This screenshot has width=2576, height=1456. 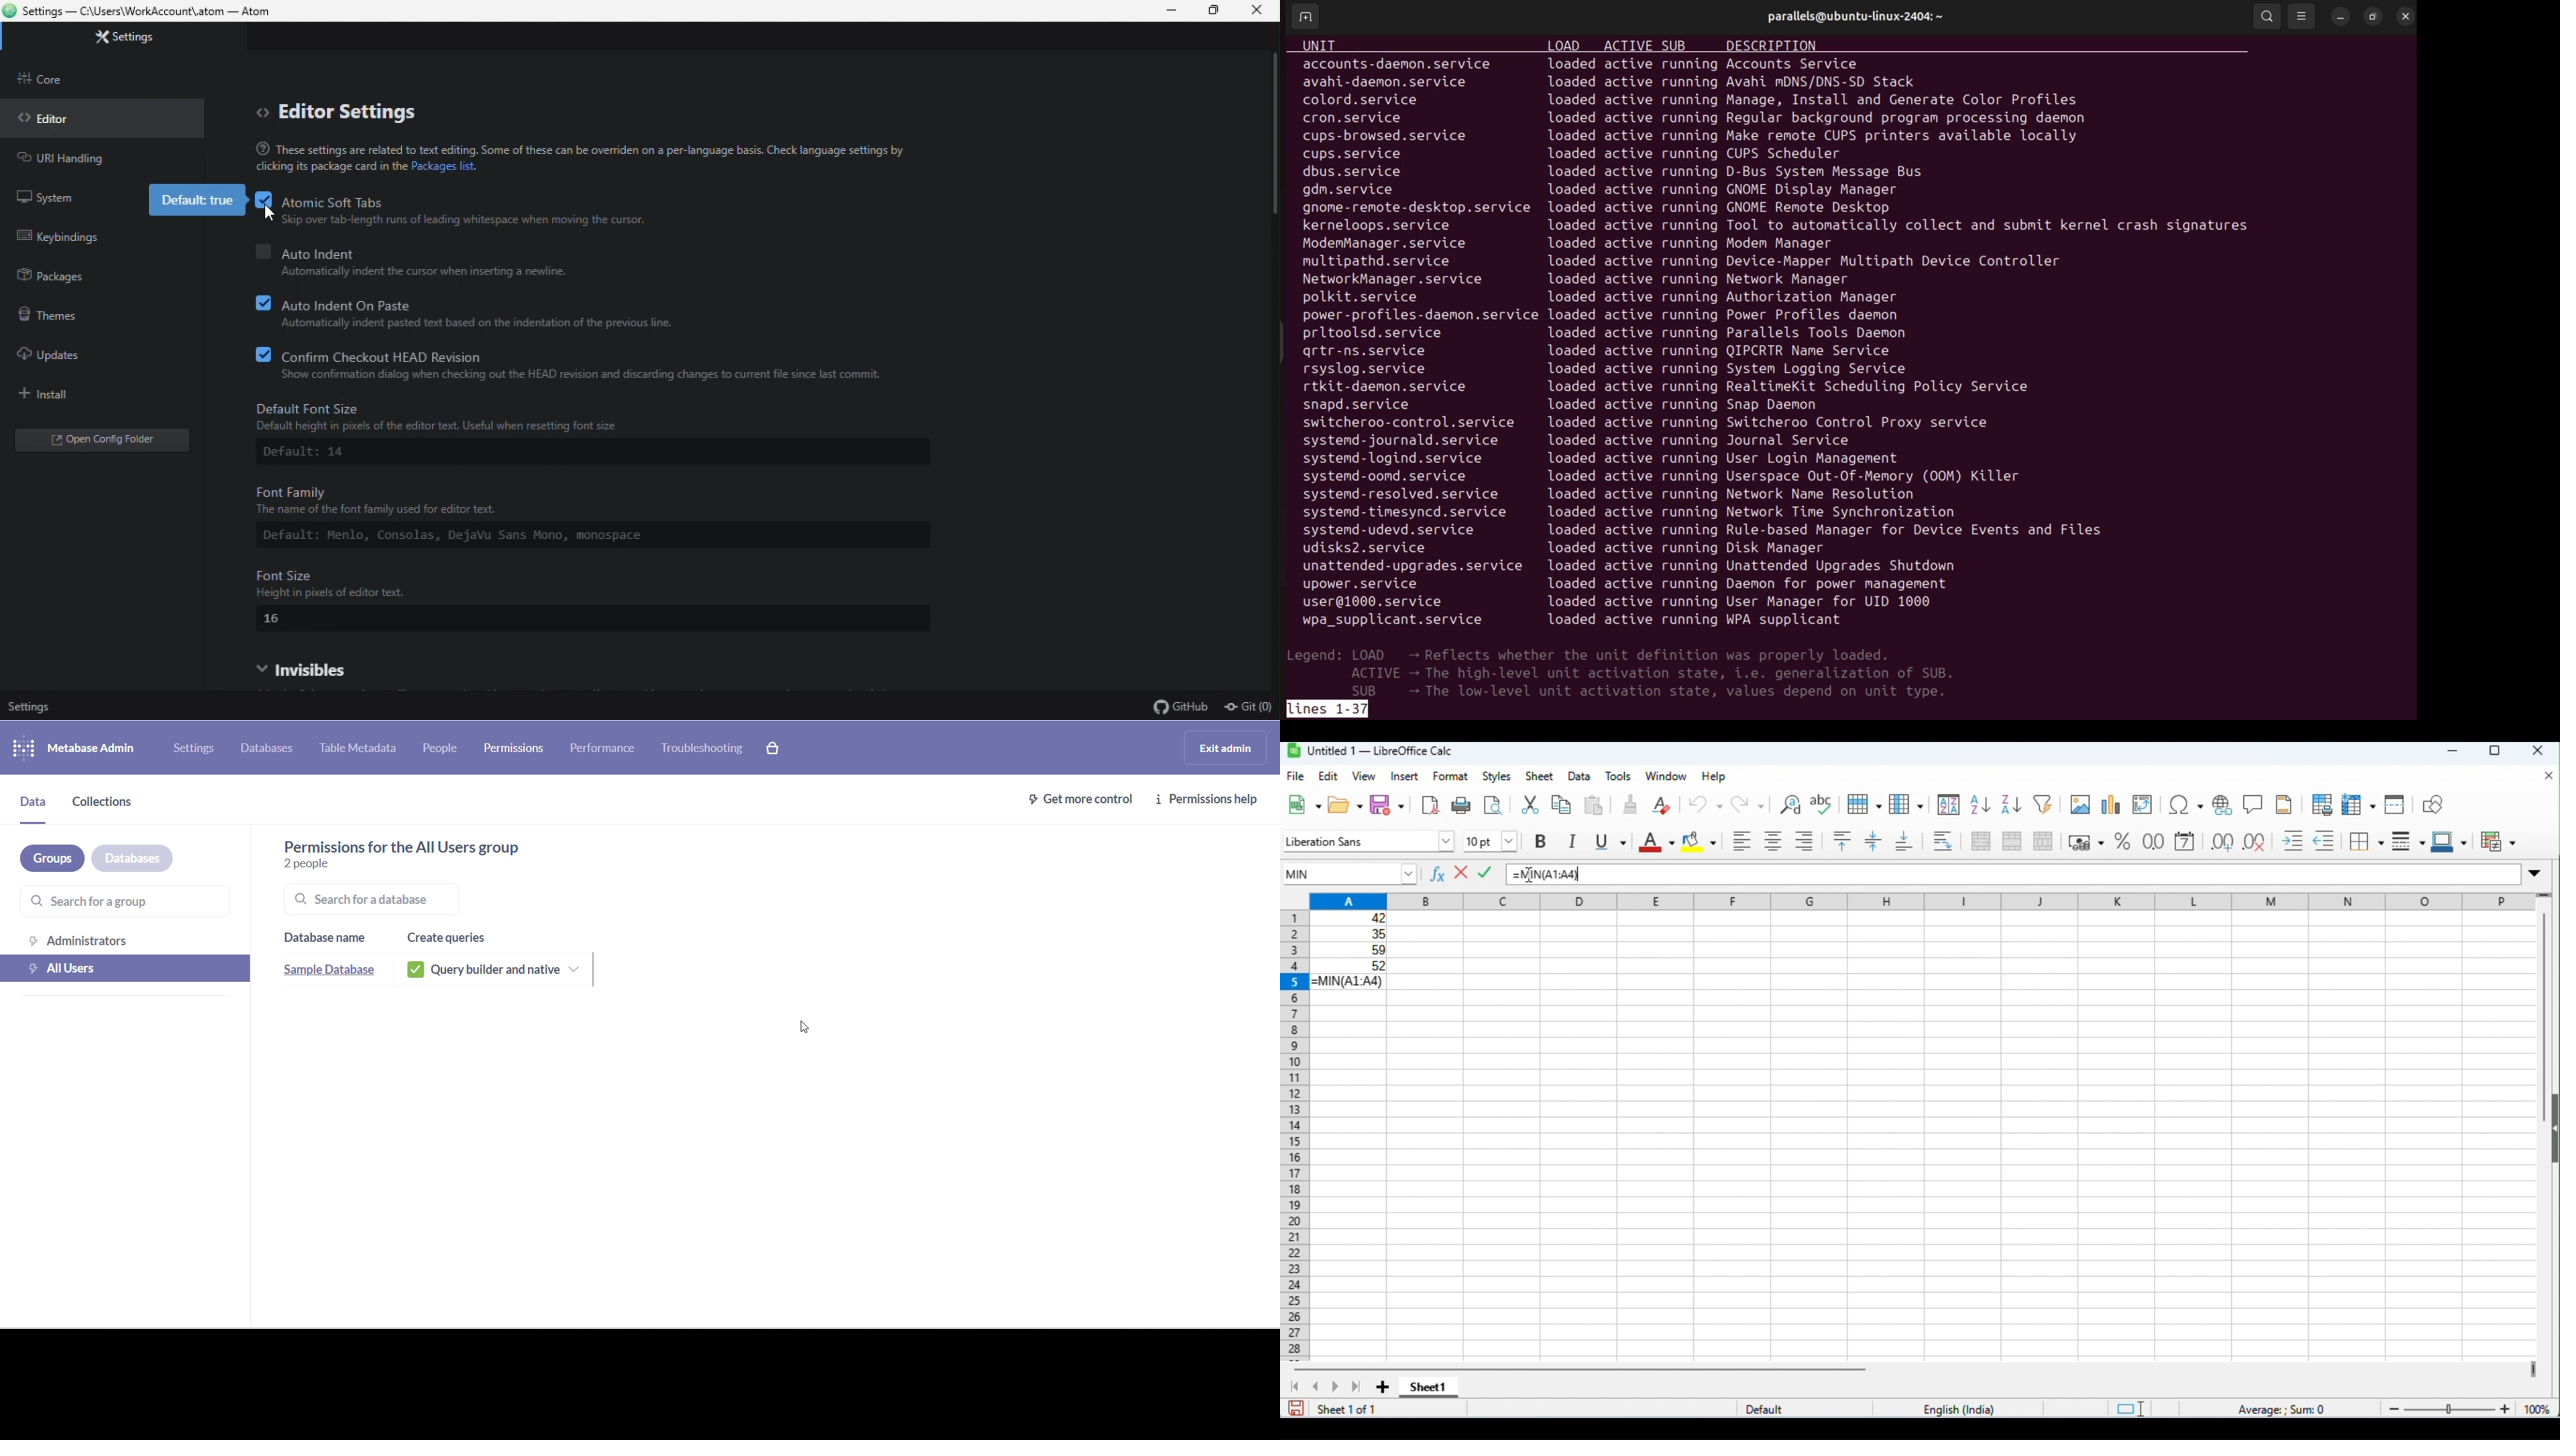 I want to click on cups browsed service, so click(x=1410, y=137).